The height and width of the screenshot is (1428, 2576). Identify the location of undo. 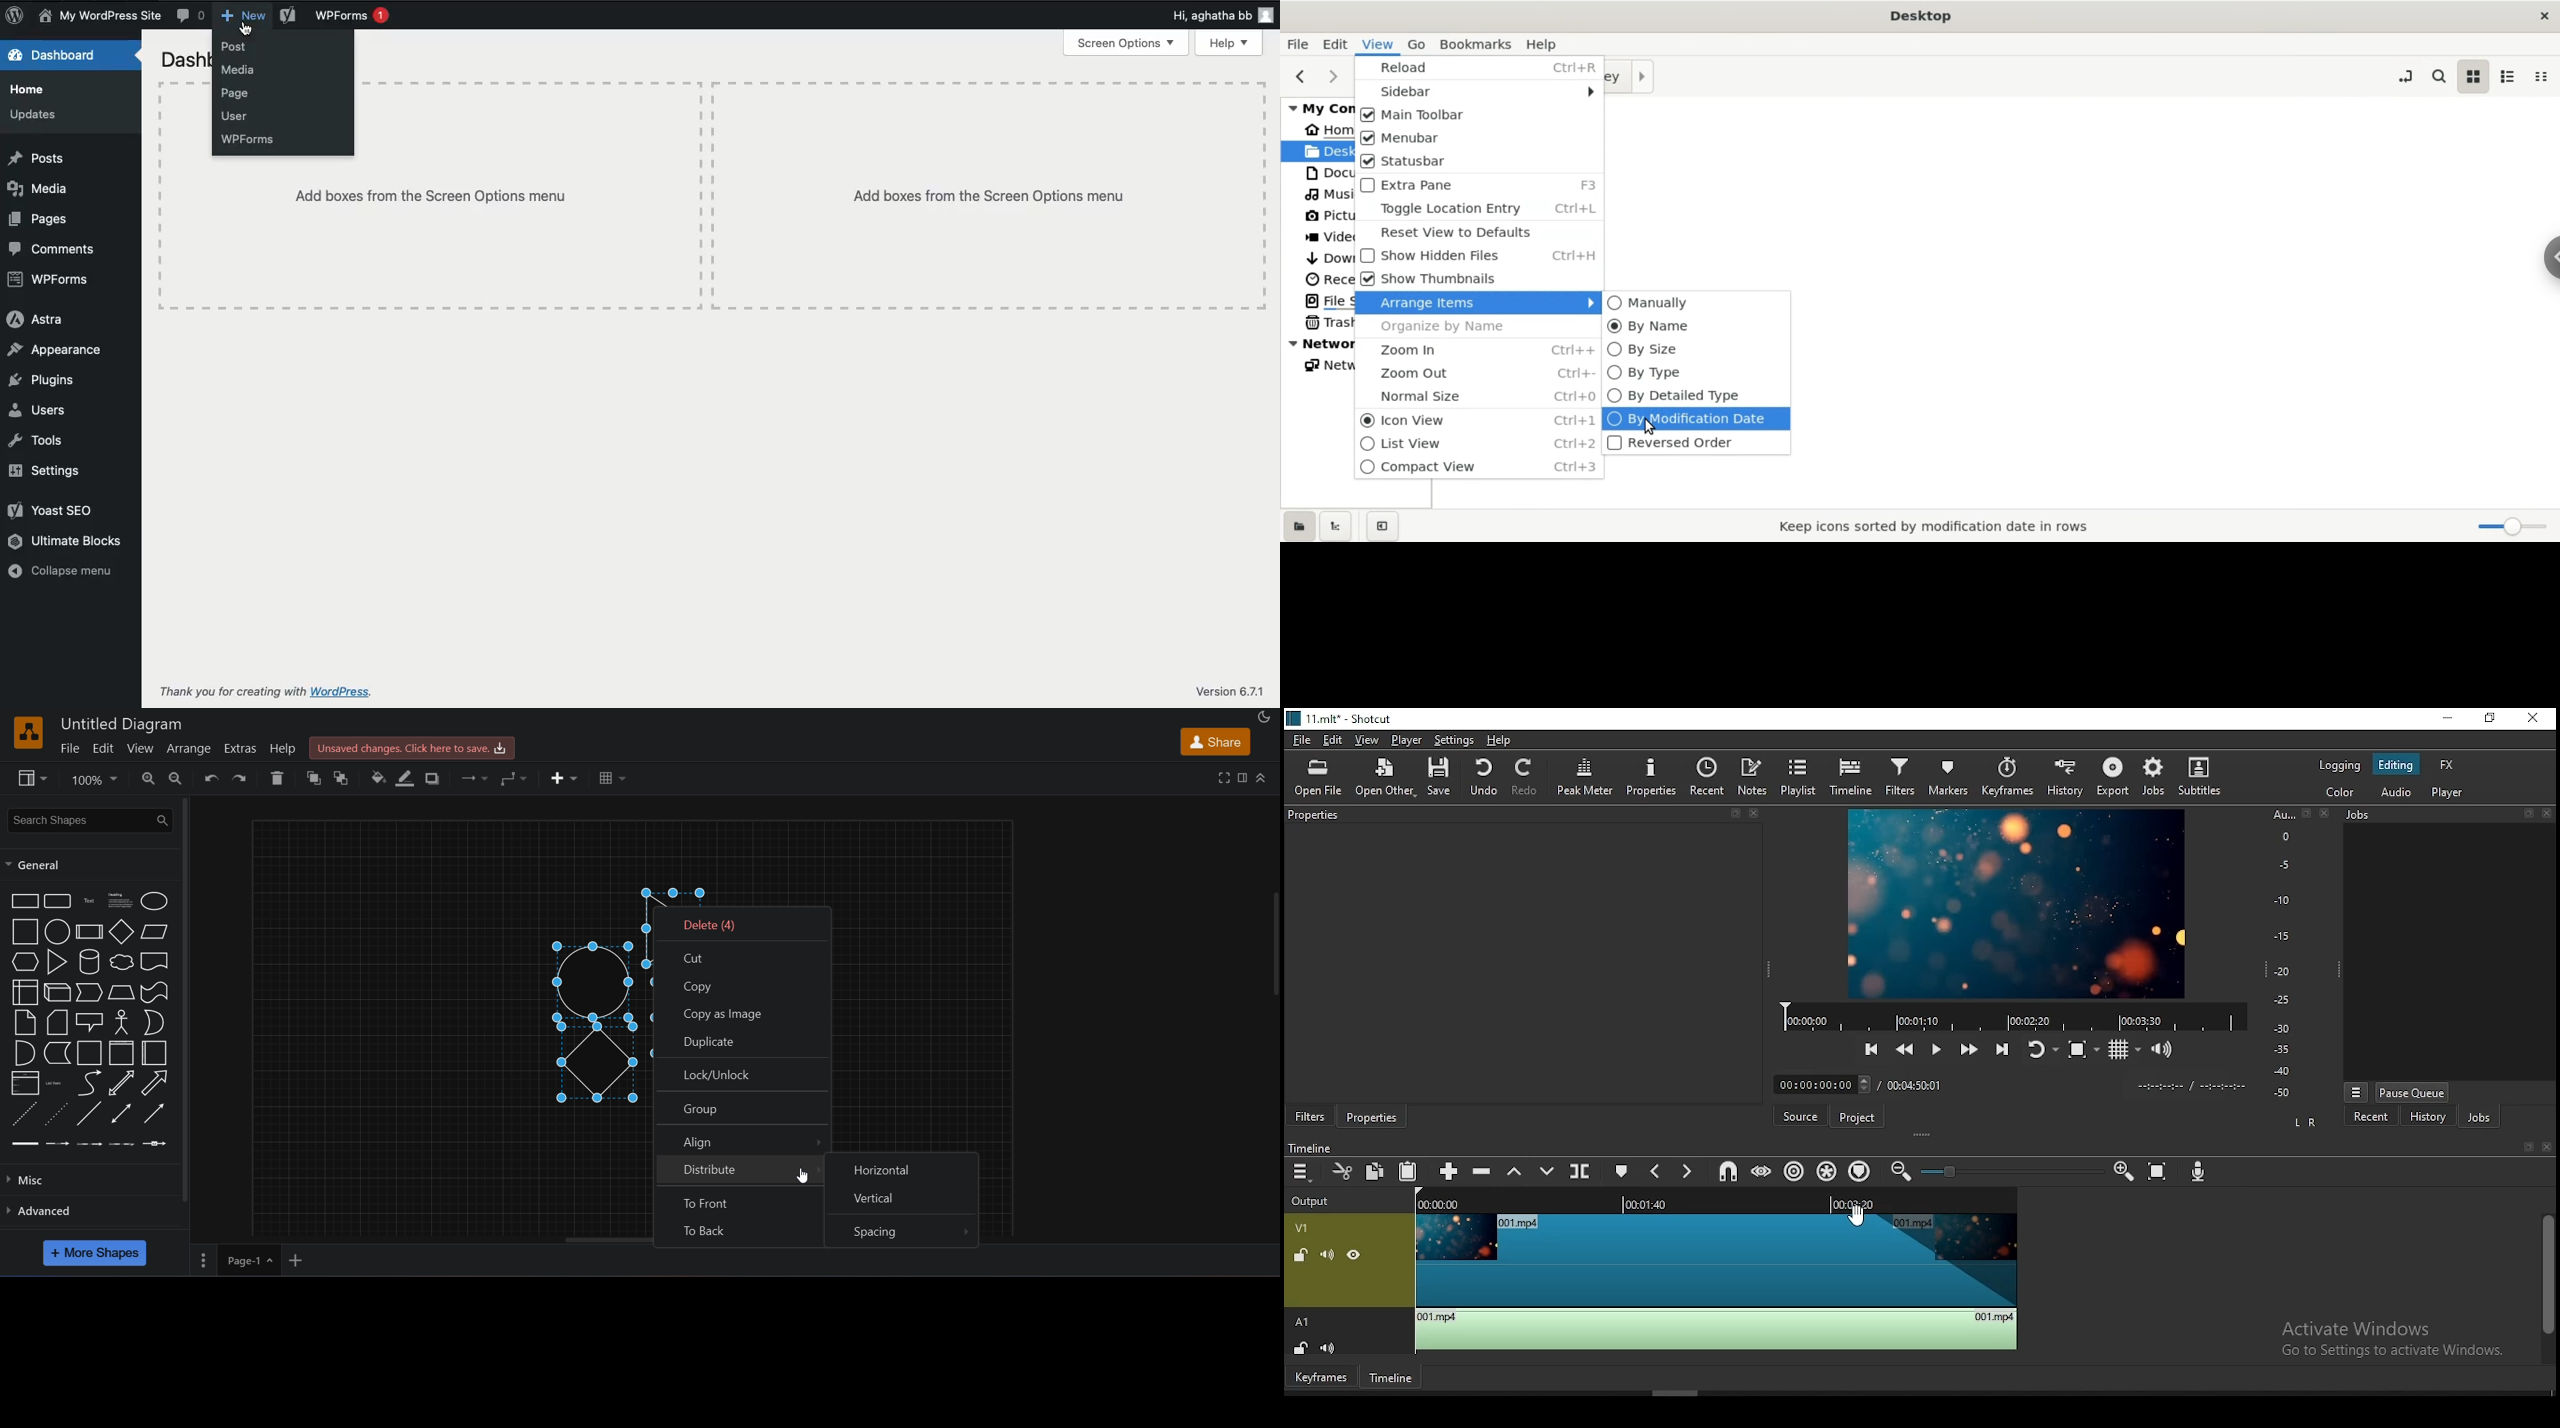
(1485, 779).